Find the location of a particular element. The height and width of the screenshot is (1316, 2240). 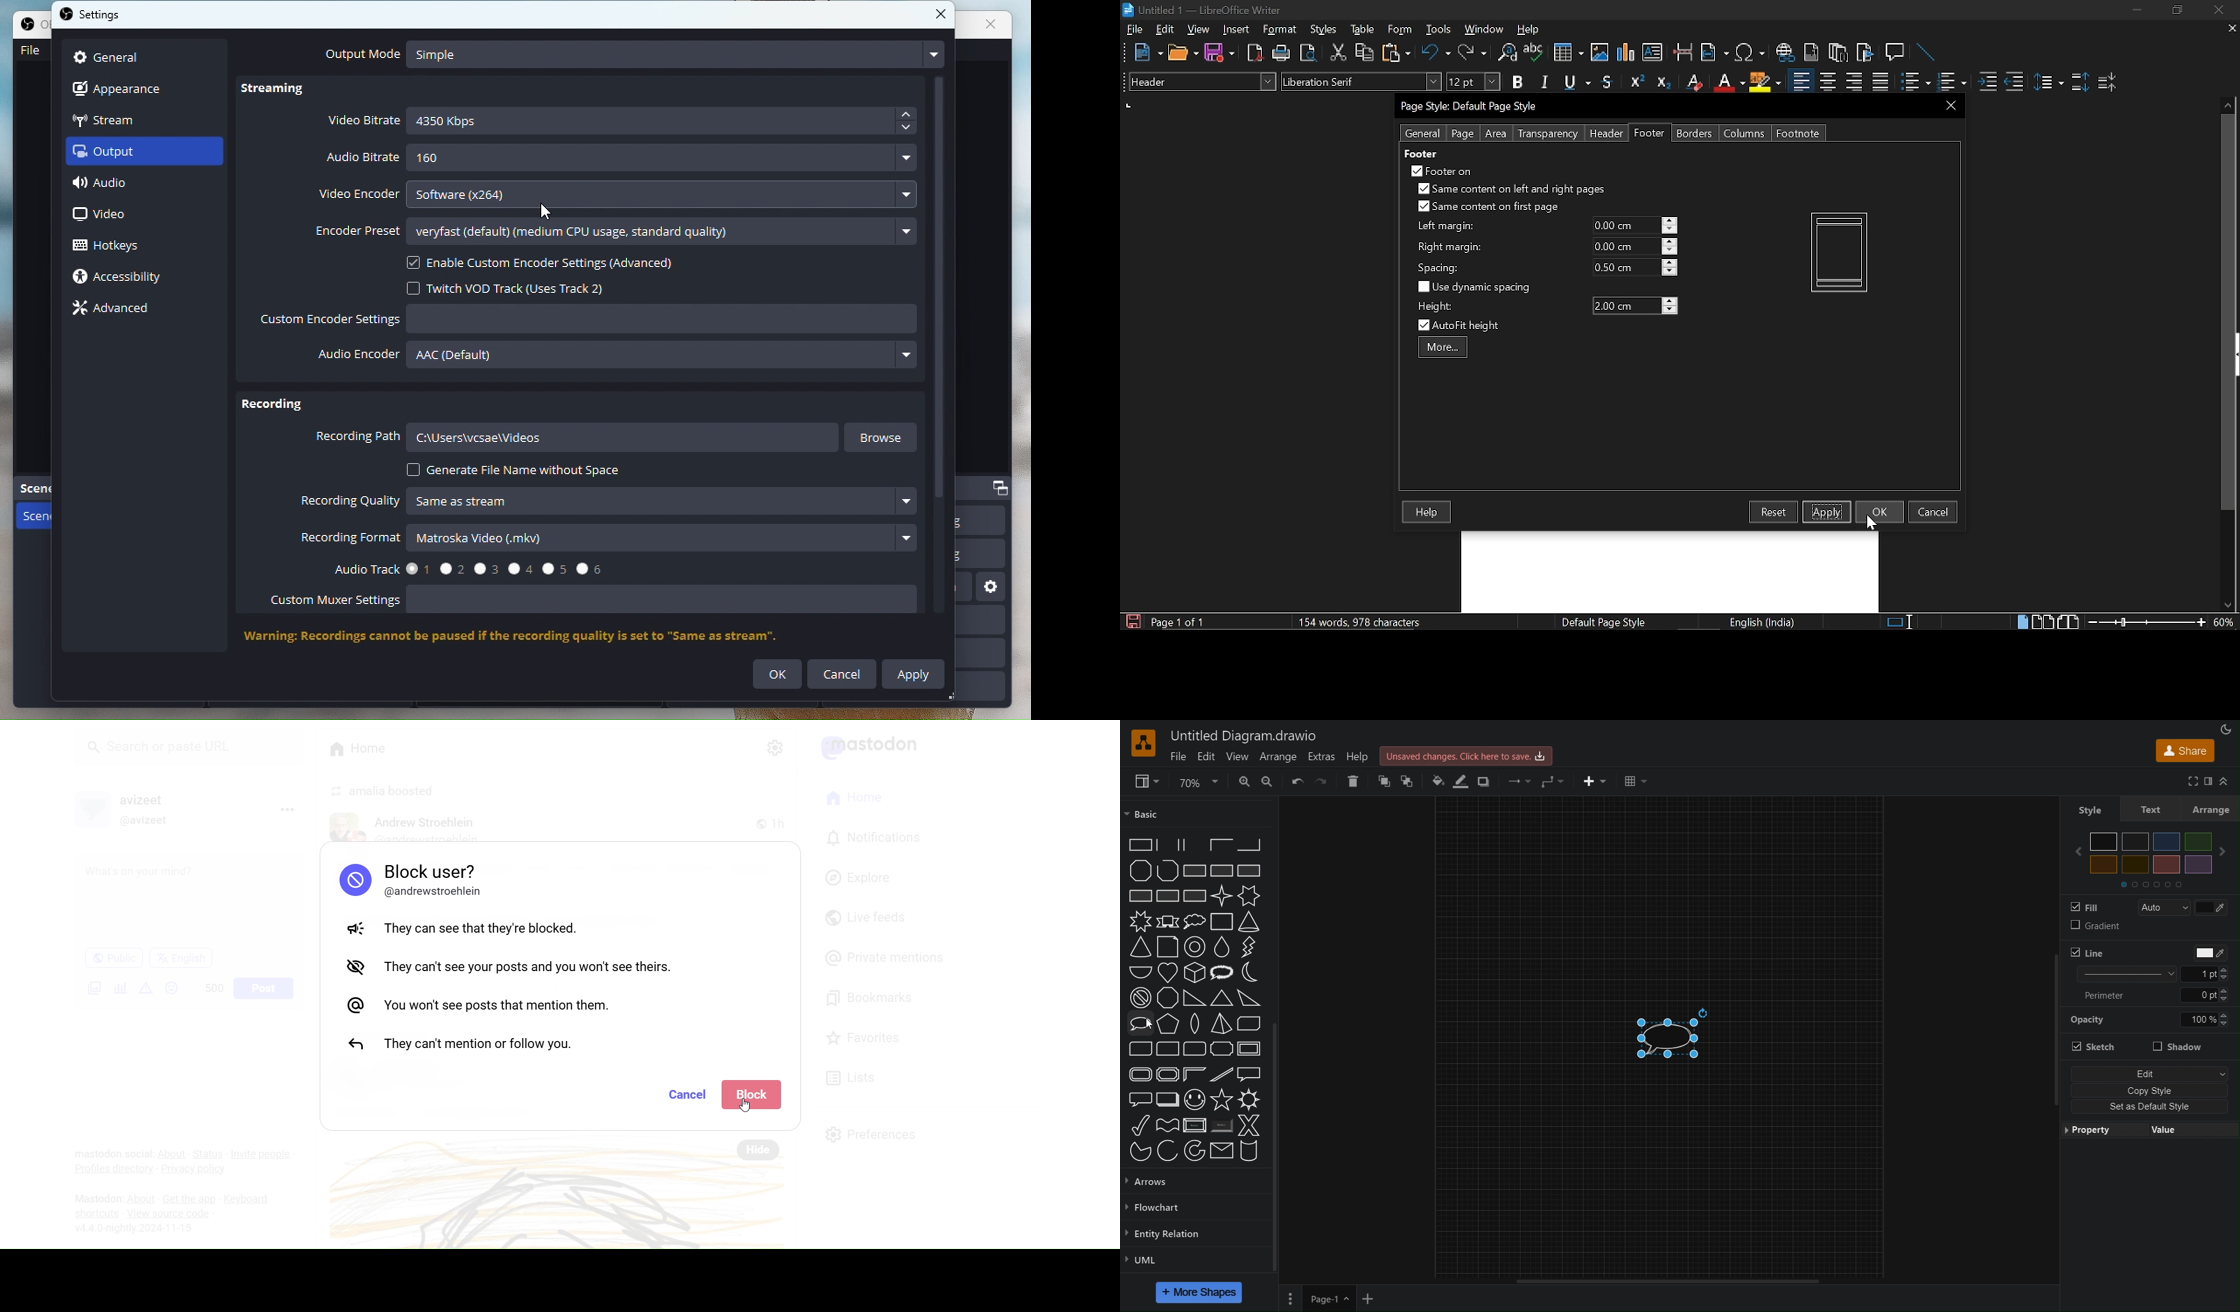

Arrange is located at coordinates (2212, 808).